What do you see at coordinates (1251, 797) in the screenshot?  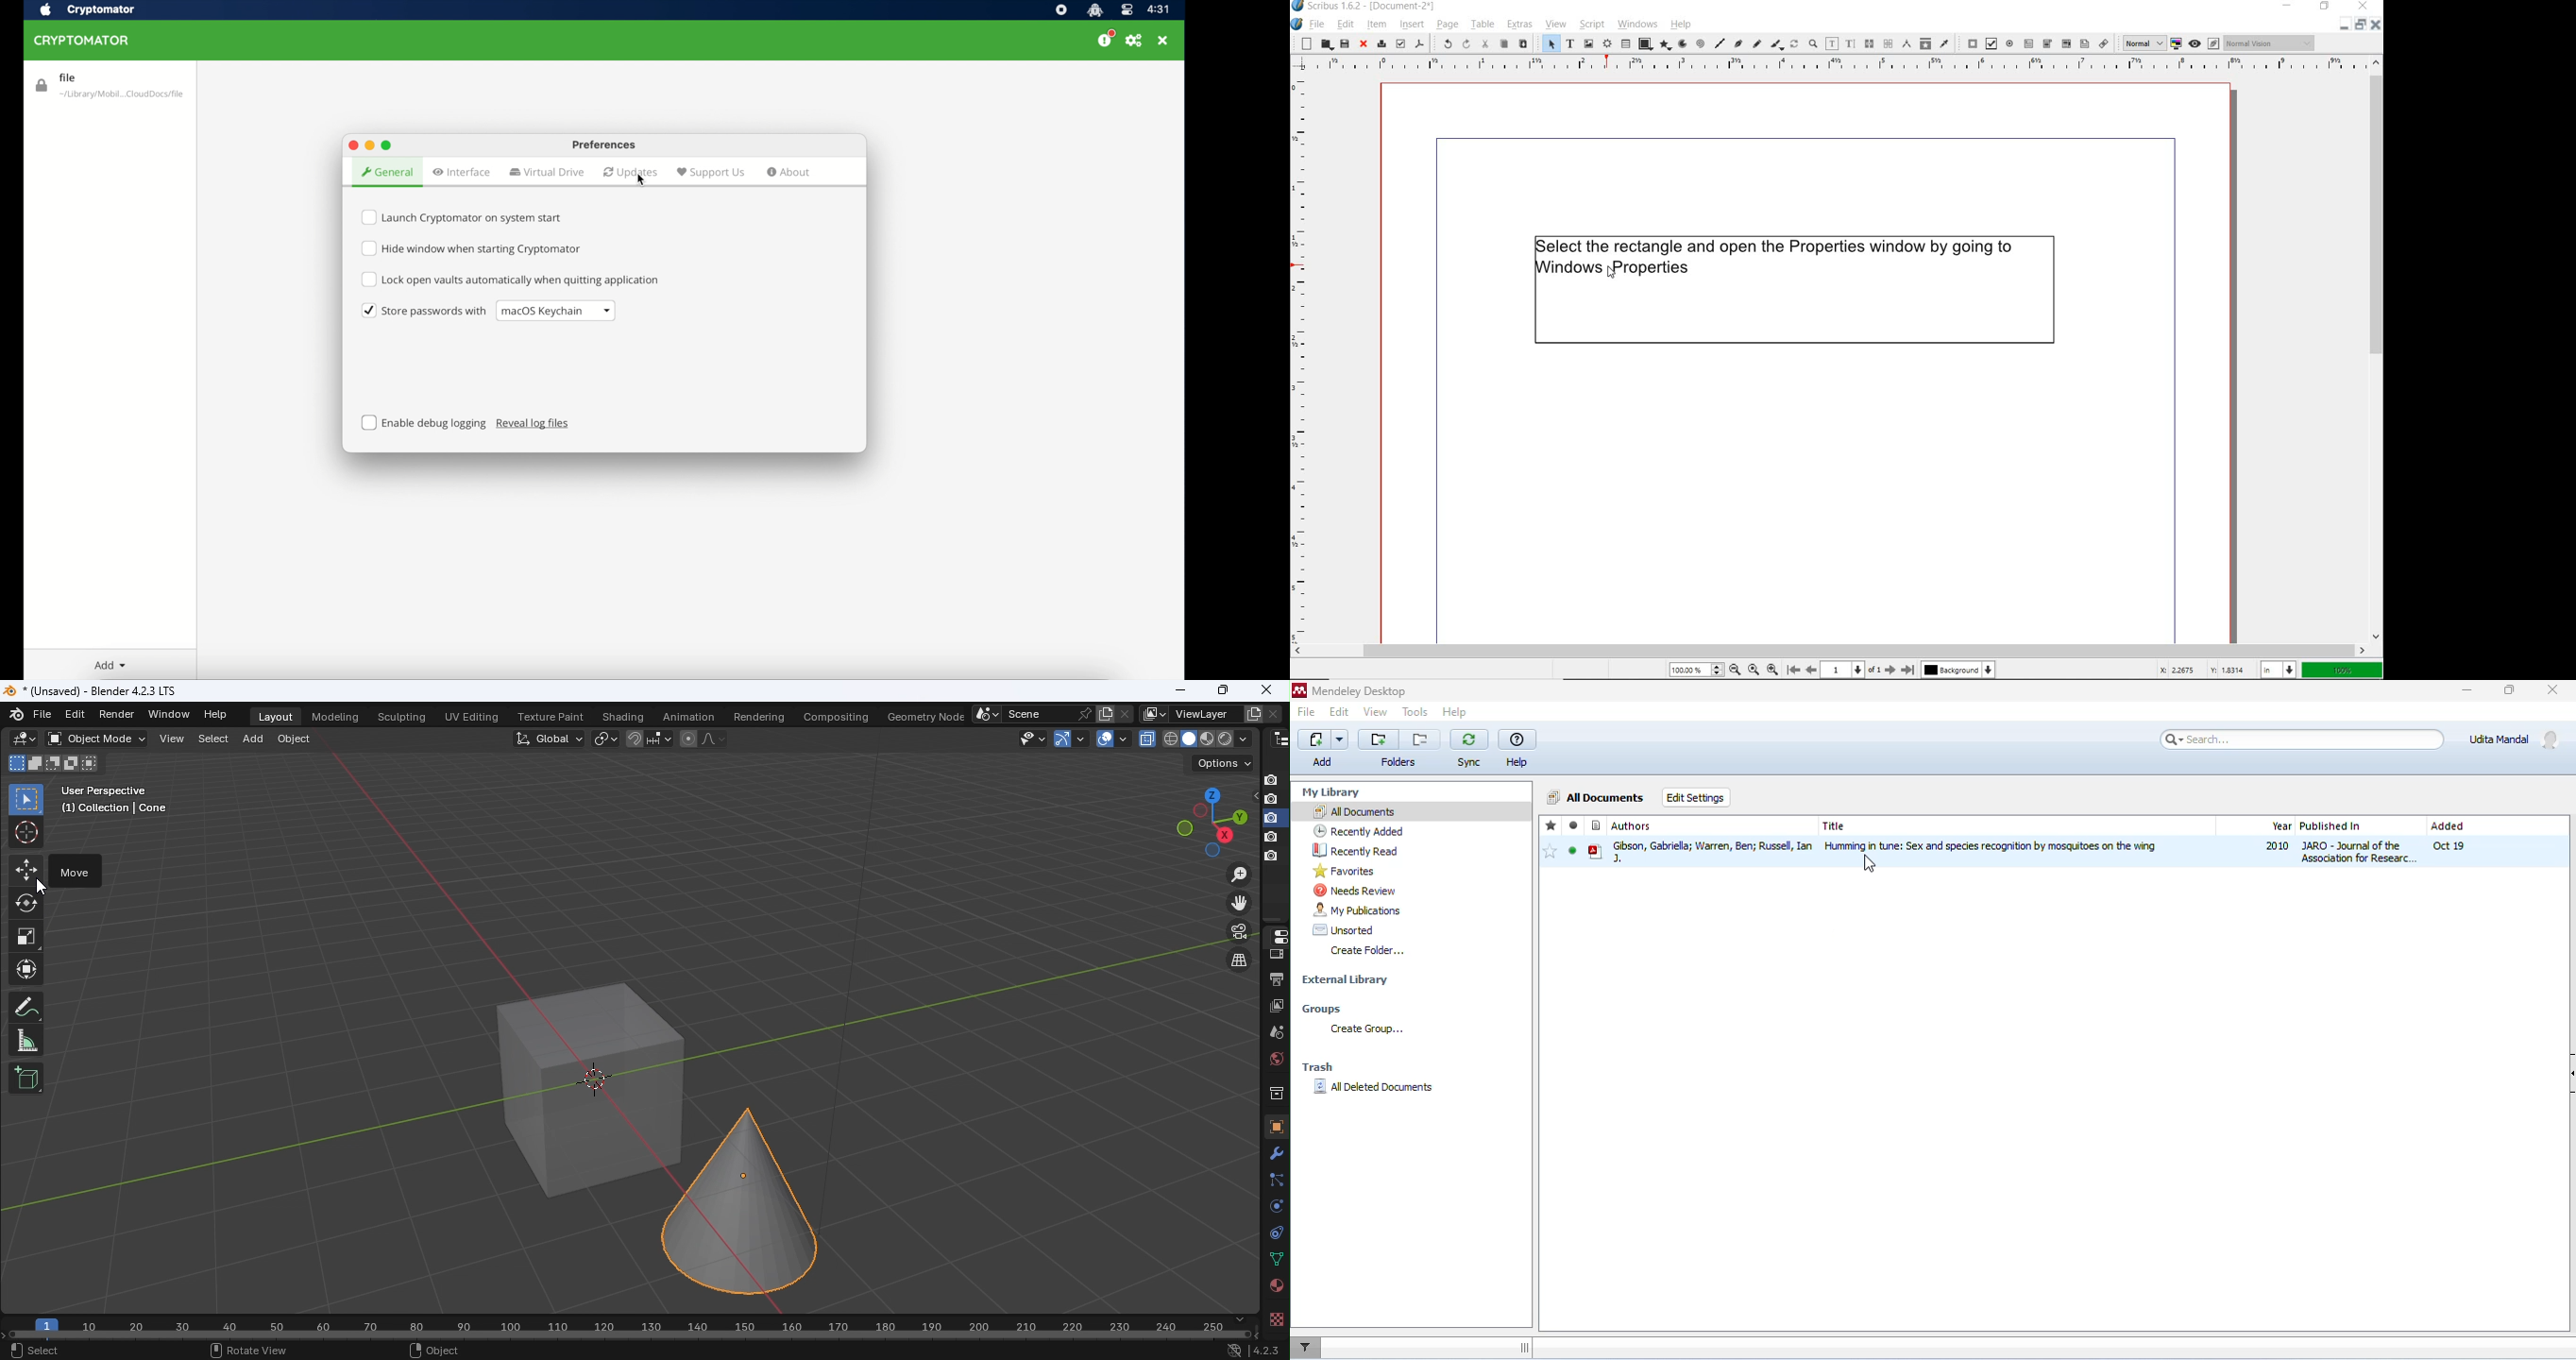 I see `Hide in viewpoint` at bounding box center [1251, 797].